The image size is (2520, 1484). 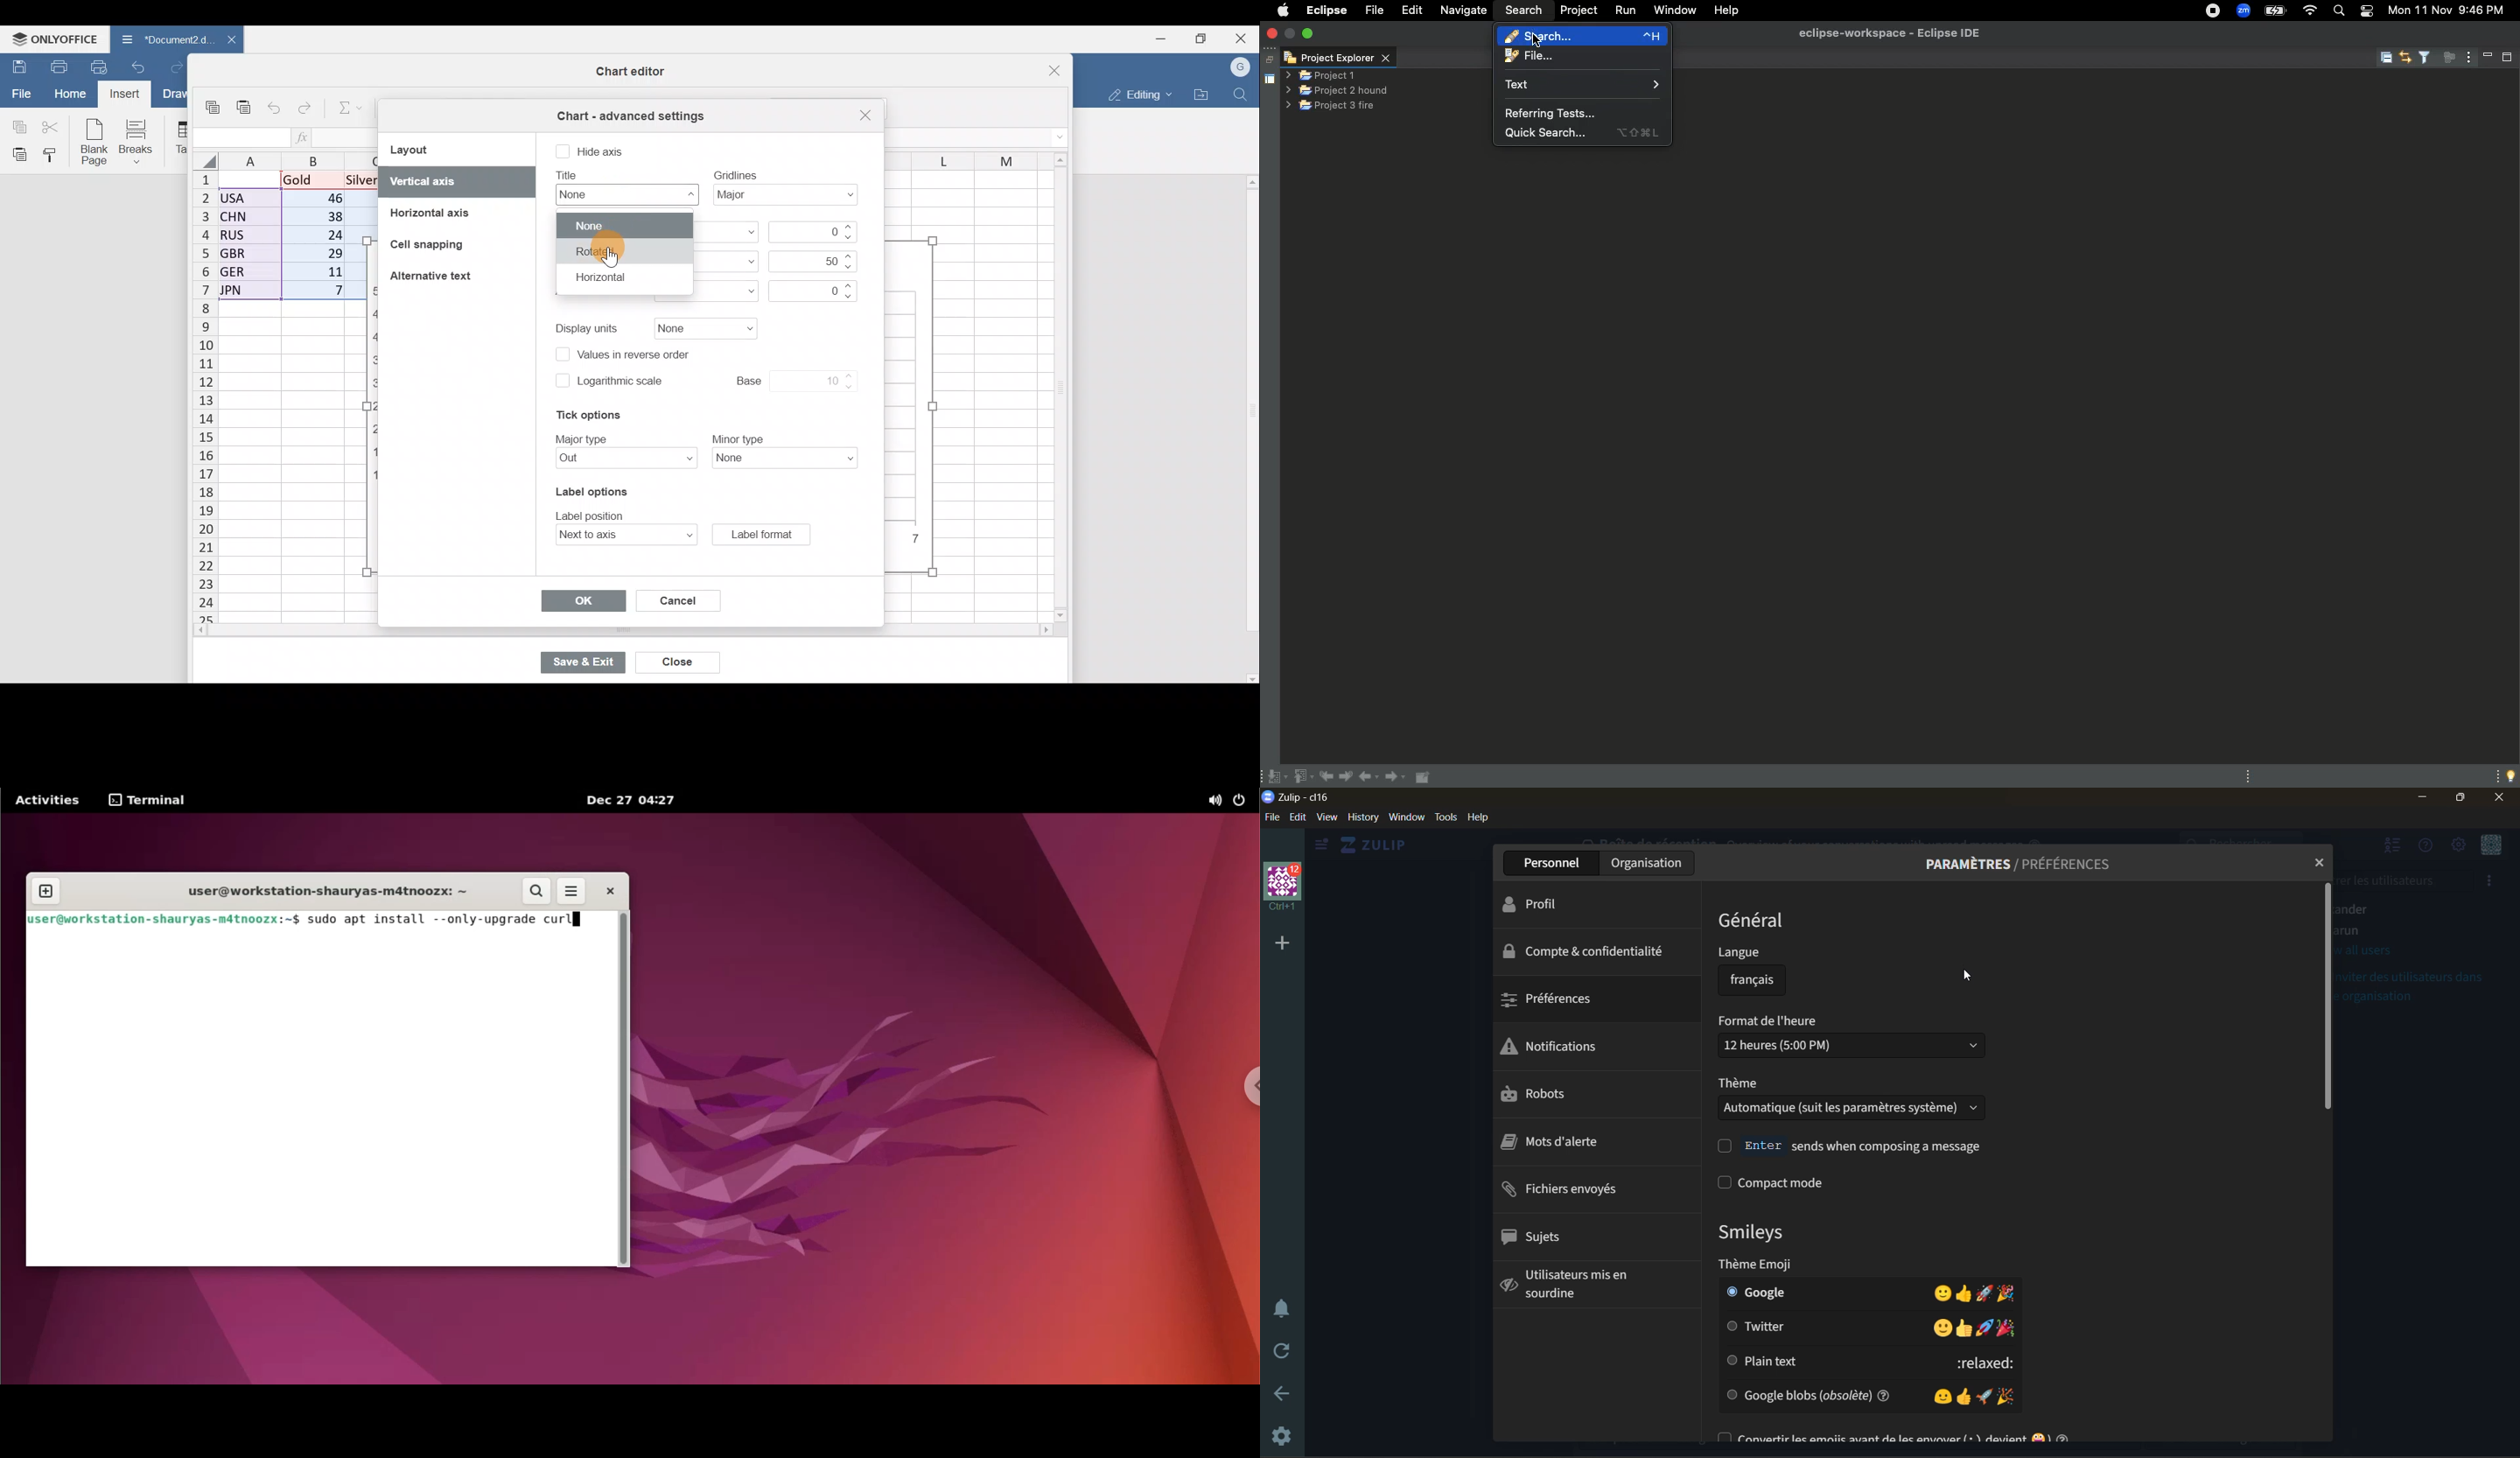 I want to click on Account name, so click(x=1242, y=66).